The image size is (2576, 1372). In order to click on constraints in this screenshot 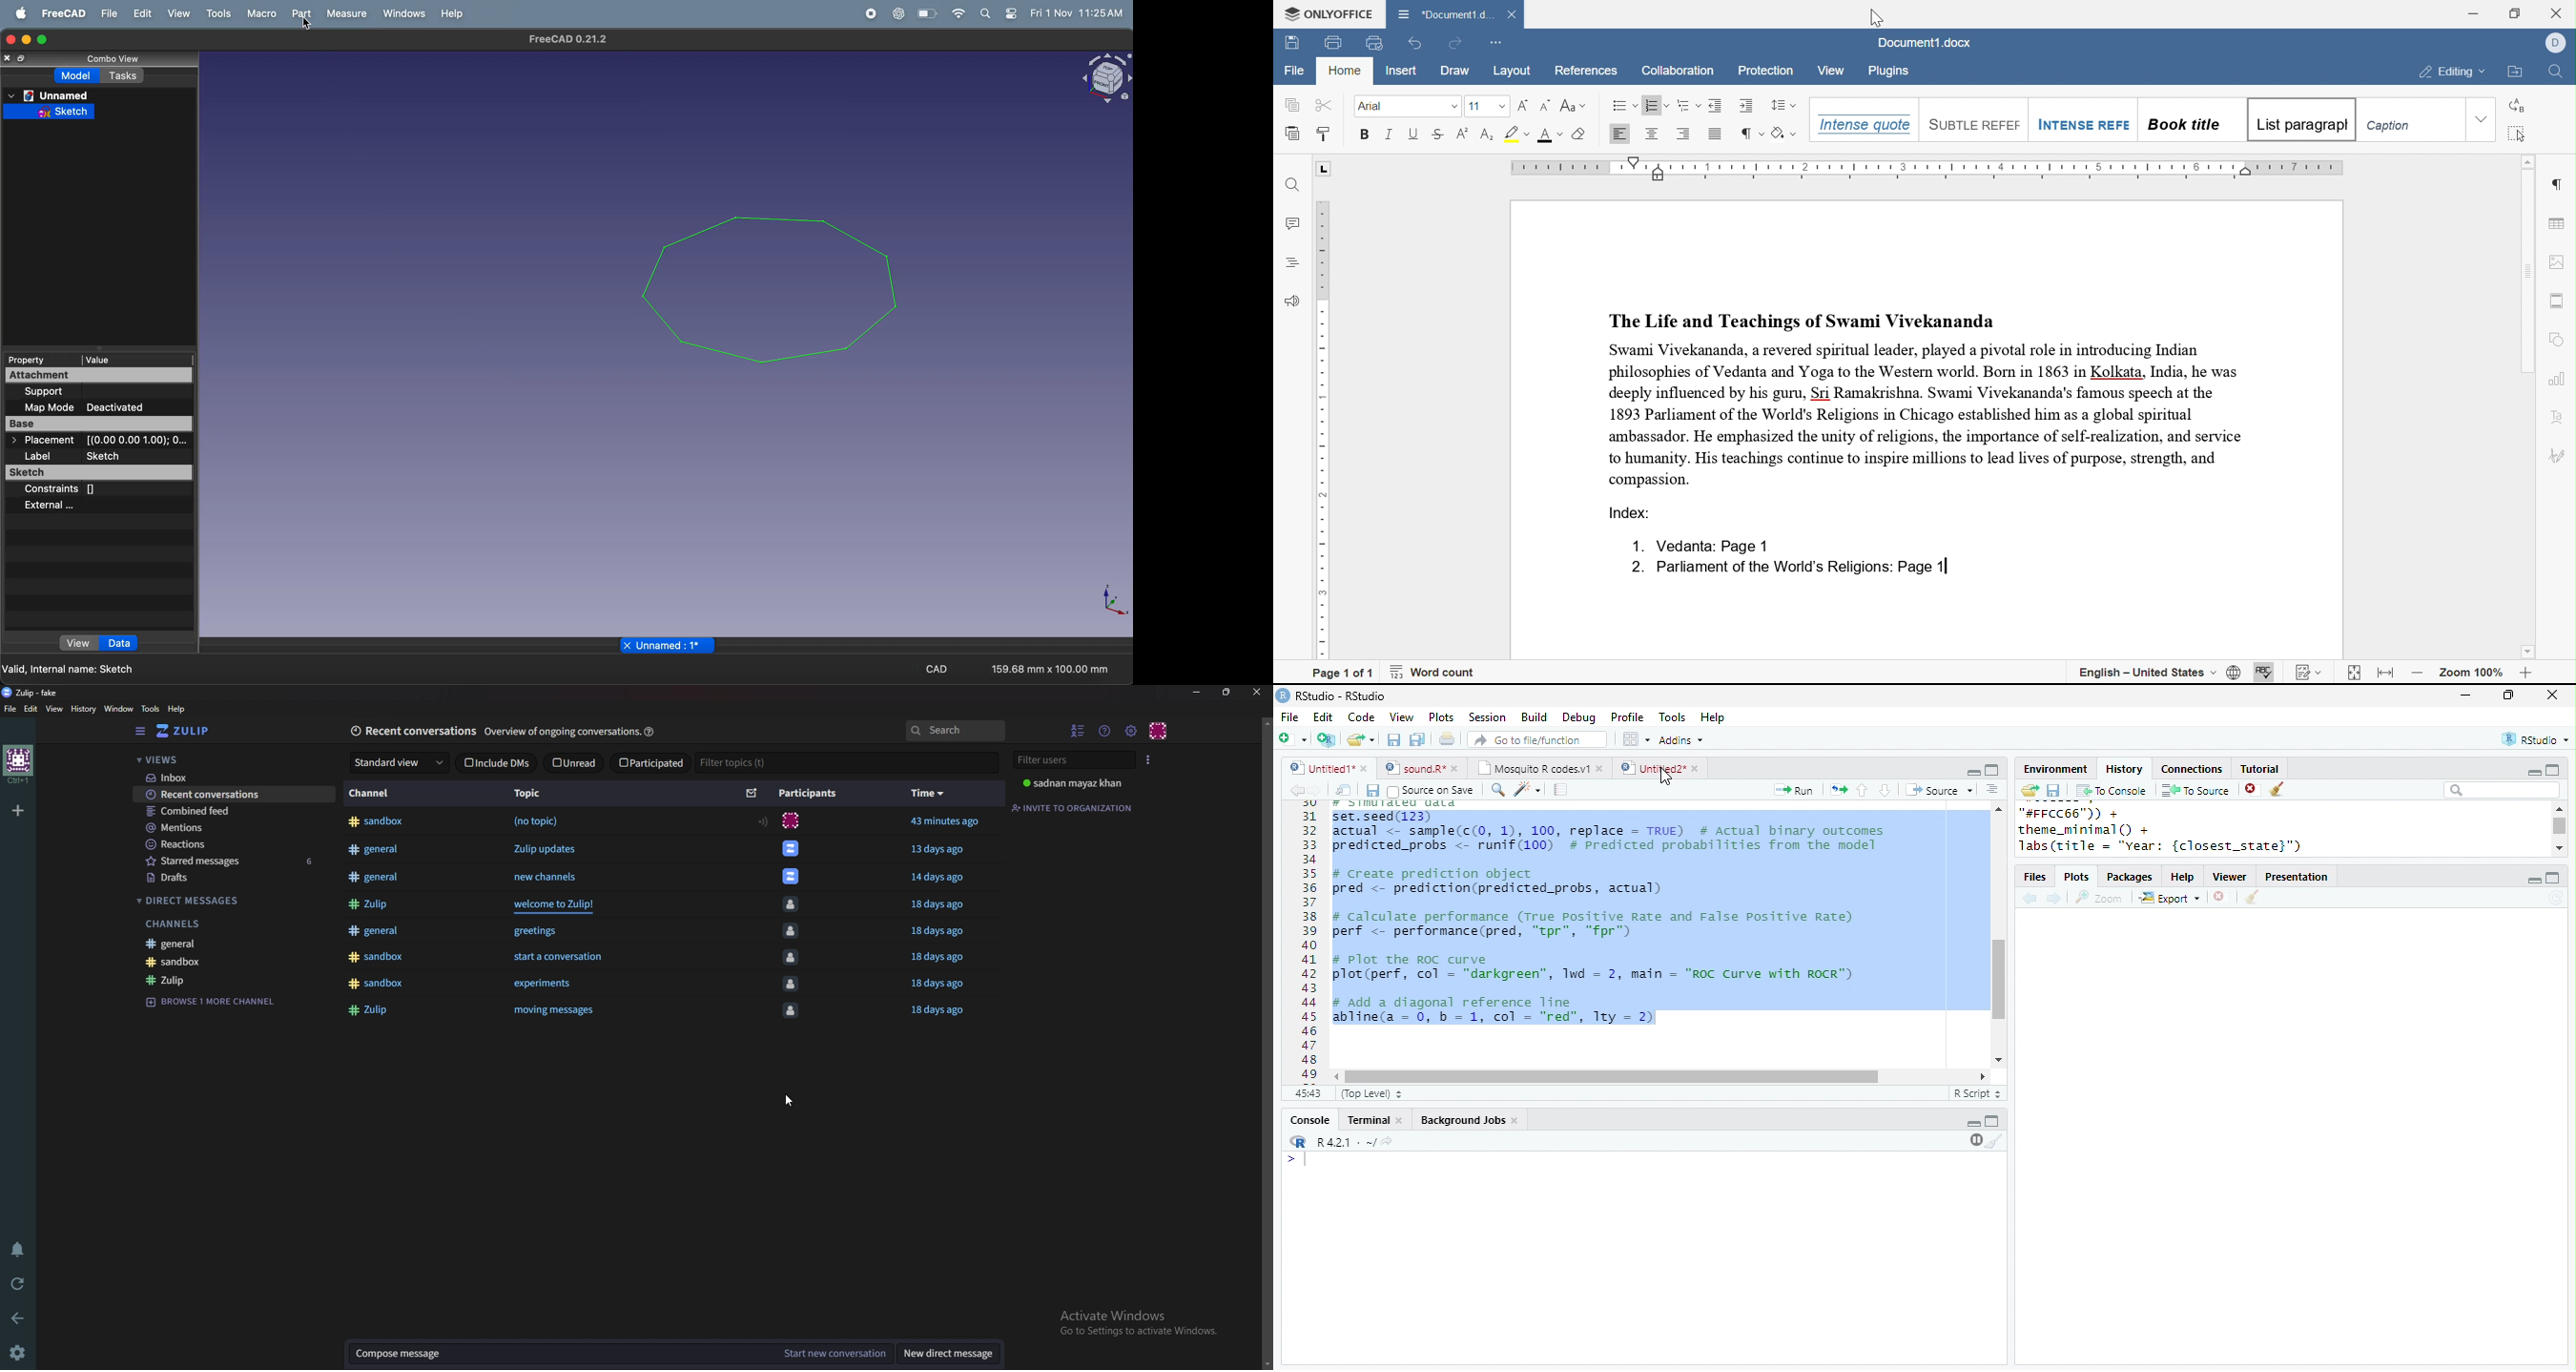, I will do `click(78, 487)`.